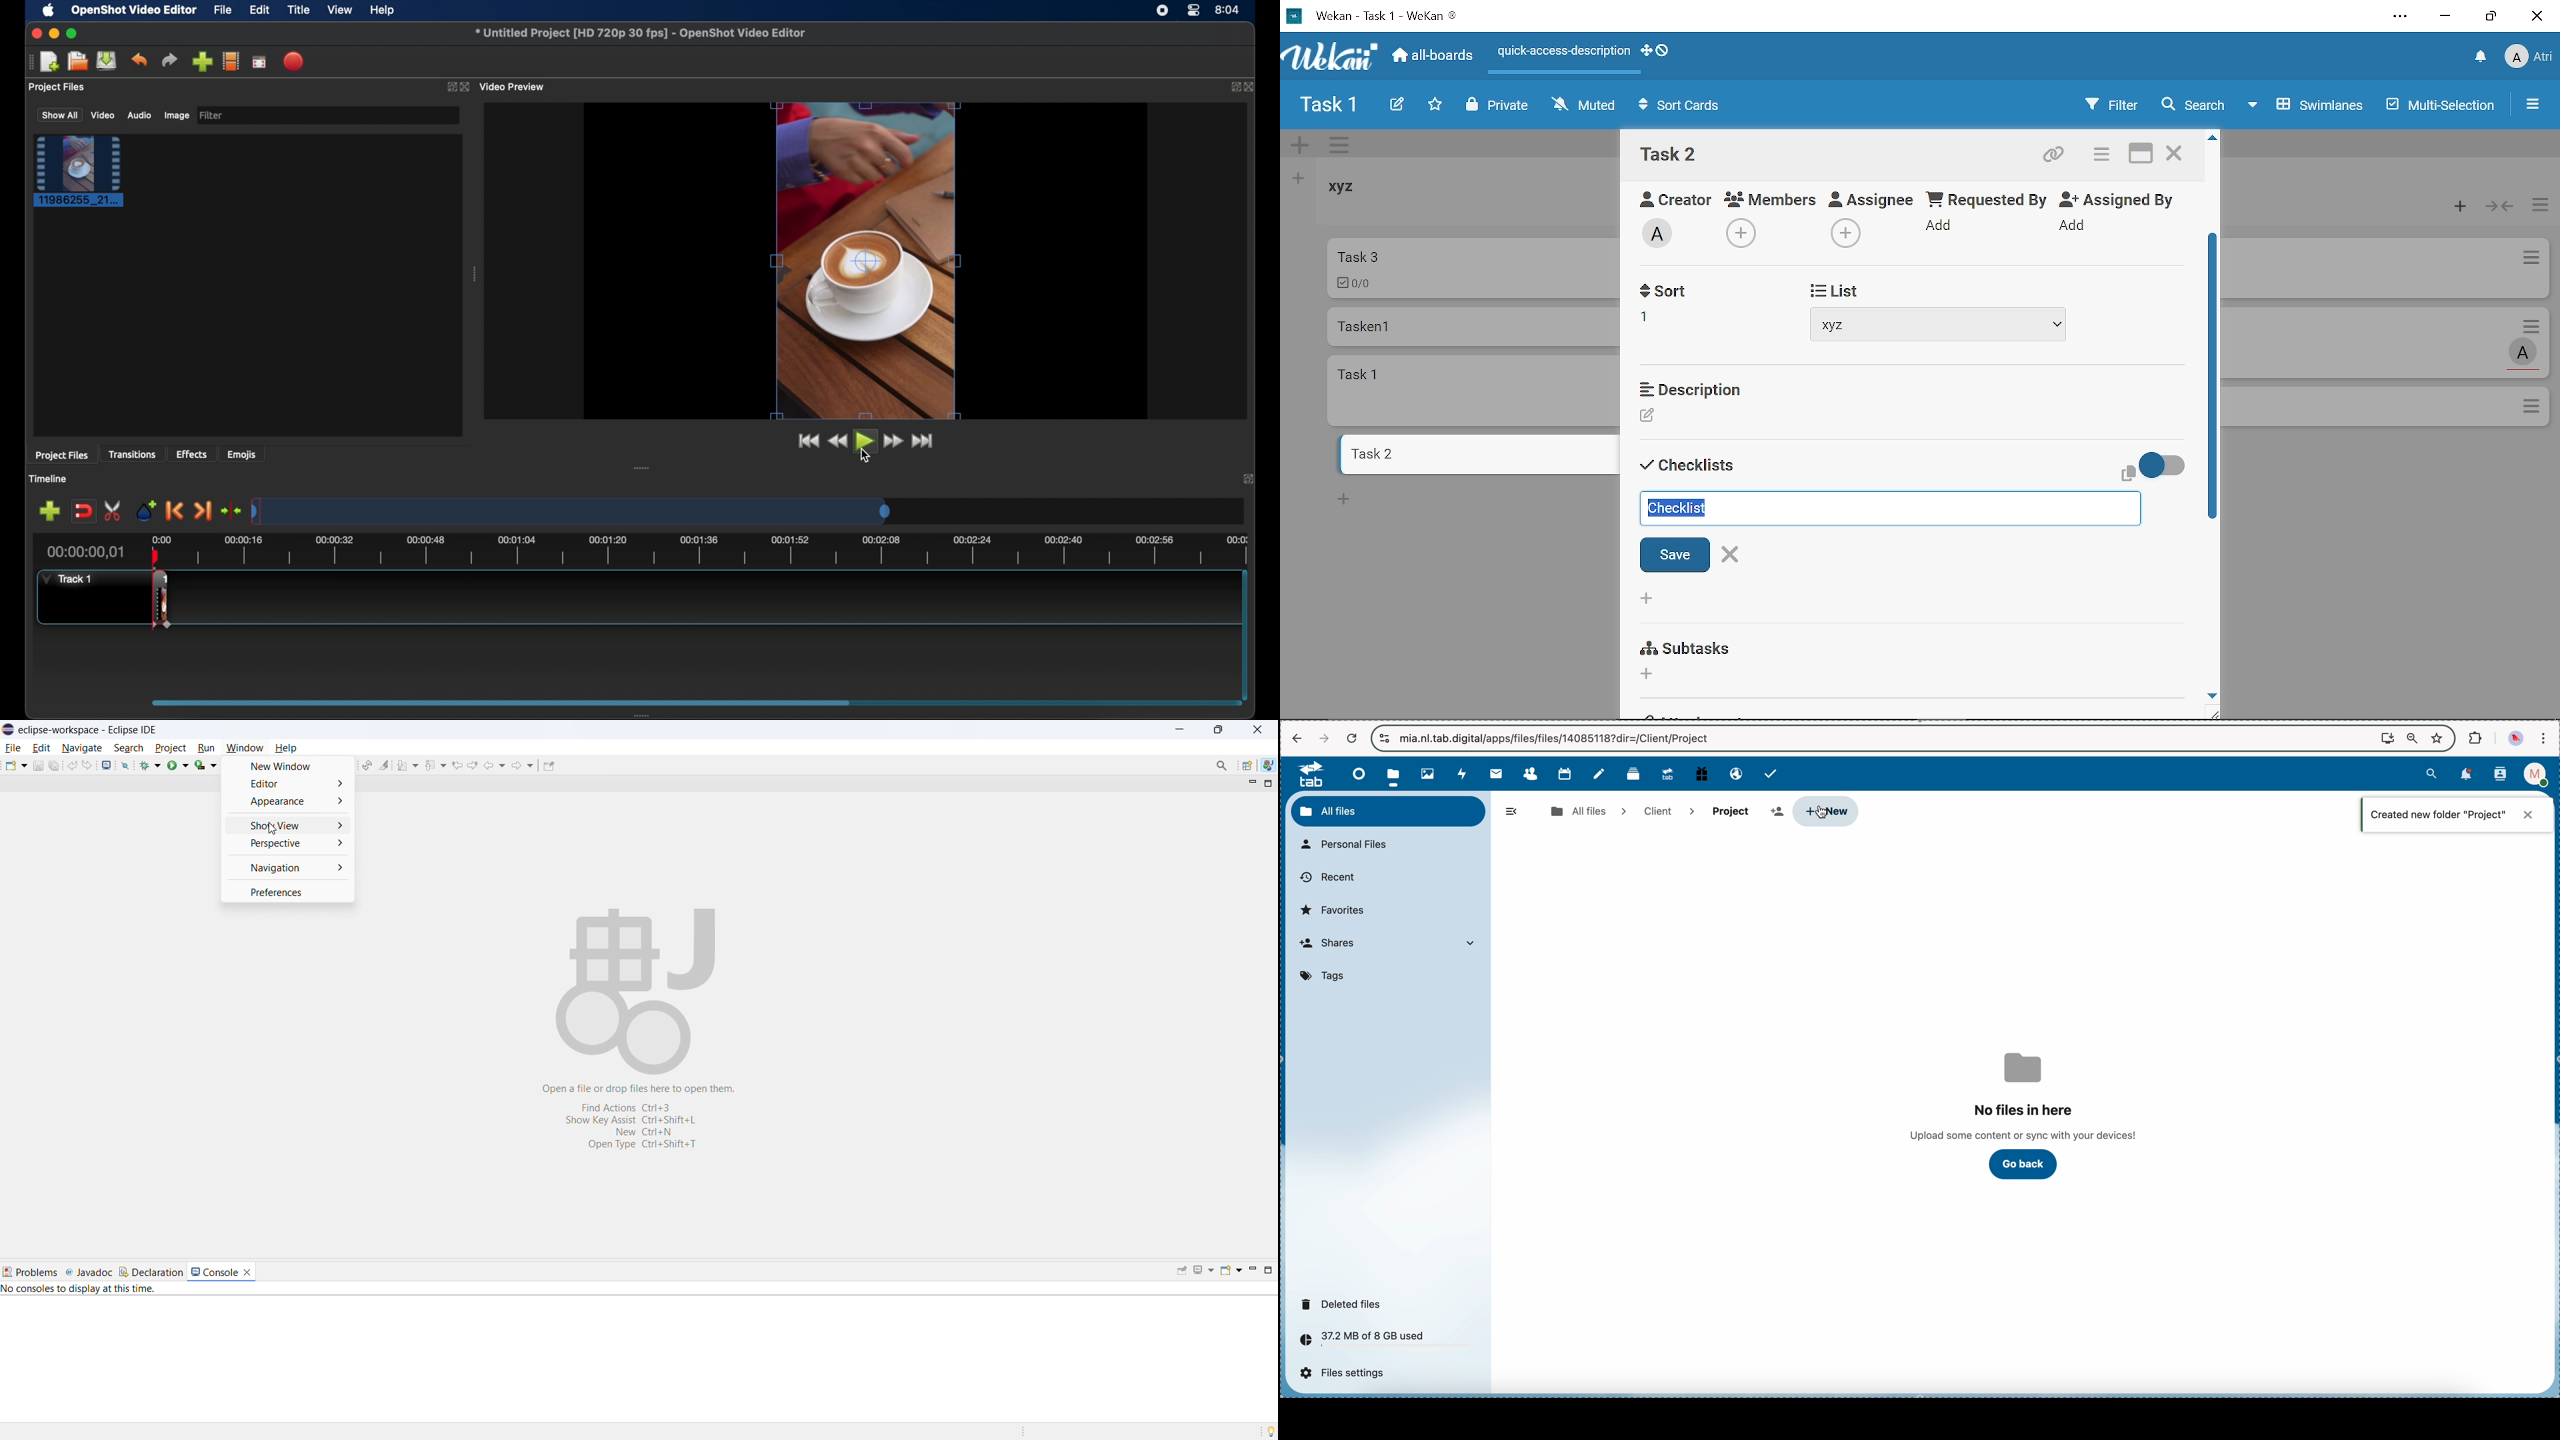 The width and height of the screenshot is (2576, 1456). What do you see at coordinates (1359, 1342) in the screenshot?
I see `37.2 MB of 8 GB` at bounding box center [1359, 1342].